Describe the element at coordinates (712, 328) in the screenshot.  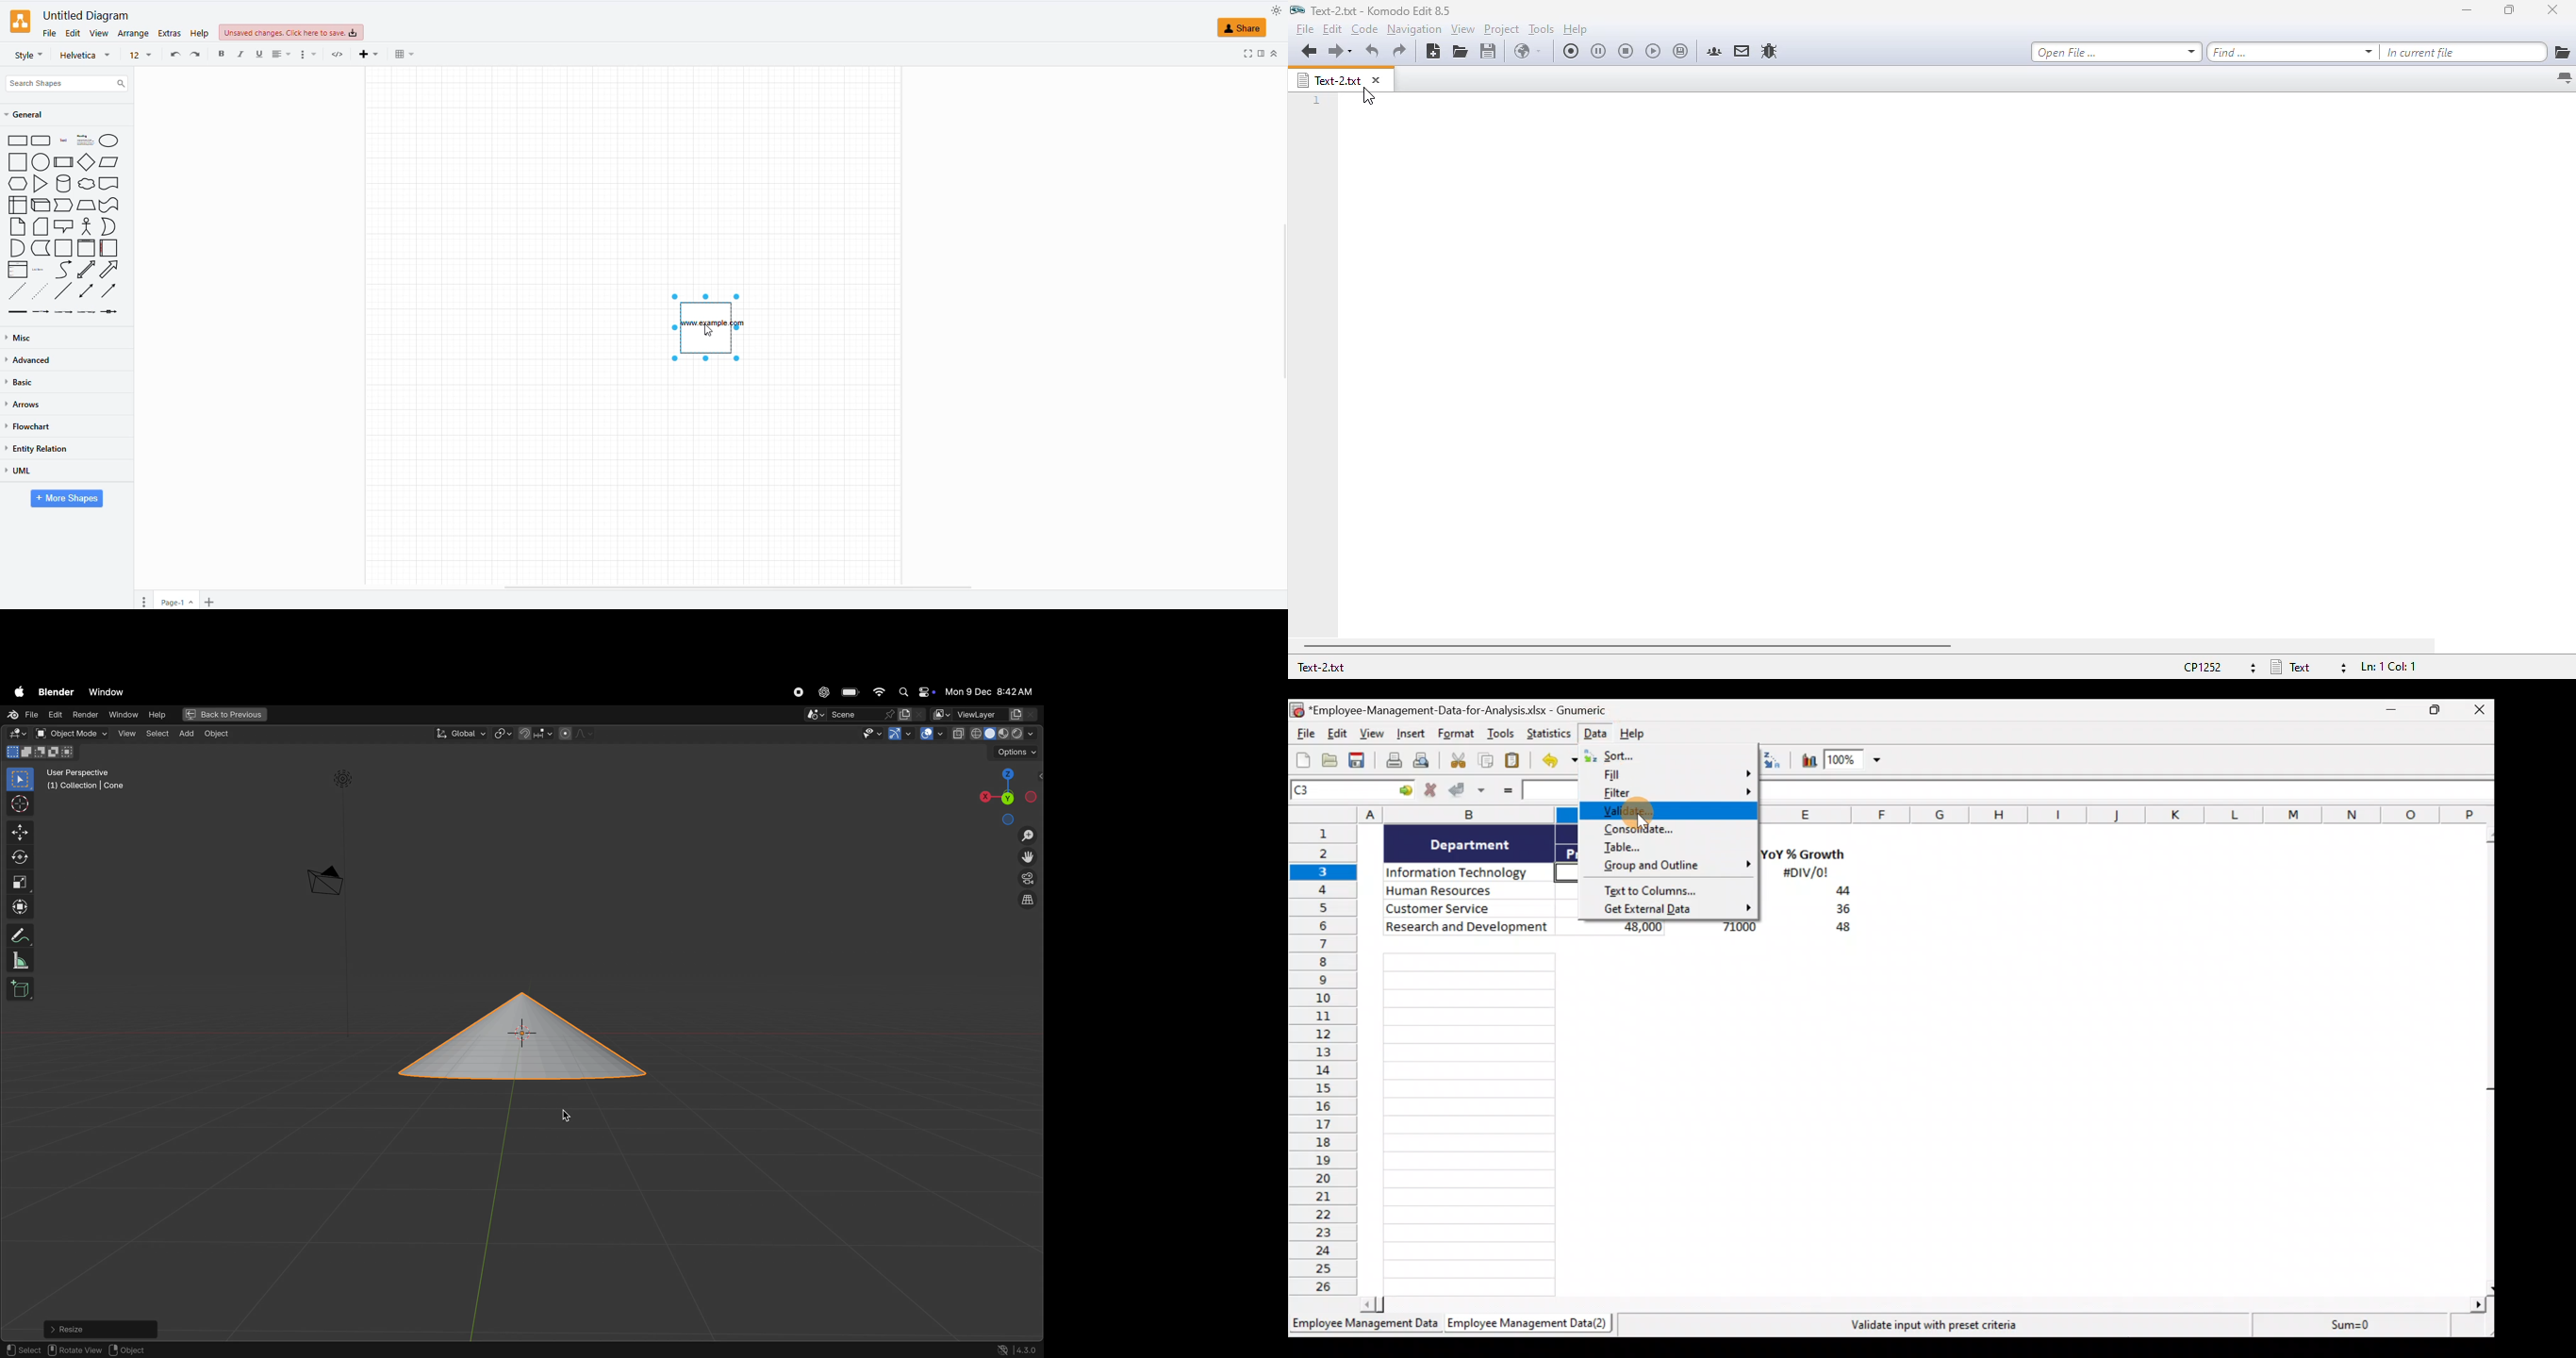
I see `text` at that location.